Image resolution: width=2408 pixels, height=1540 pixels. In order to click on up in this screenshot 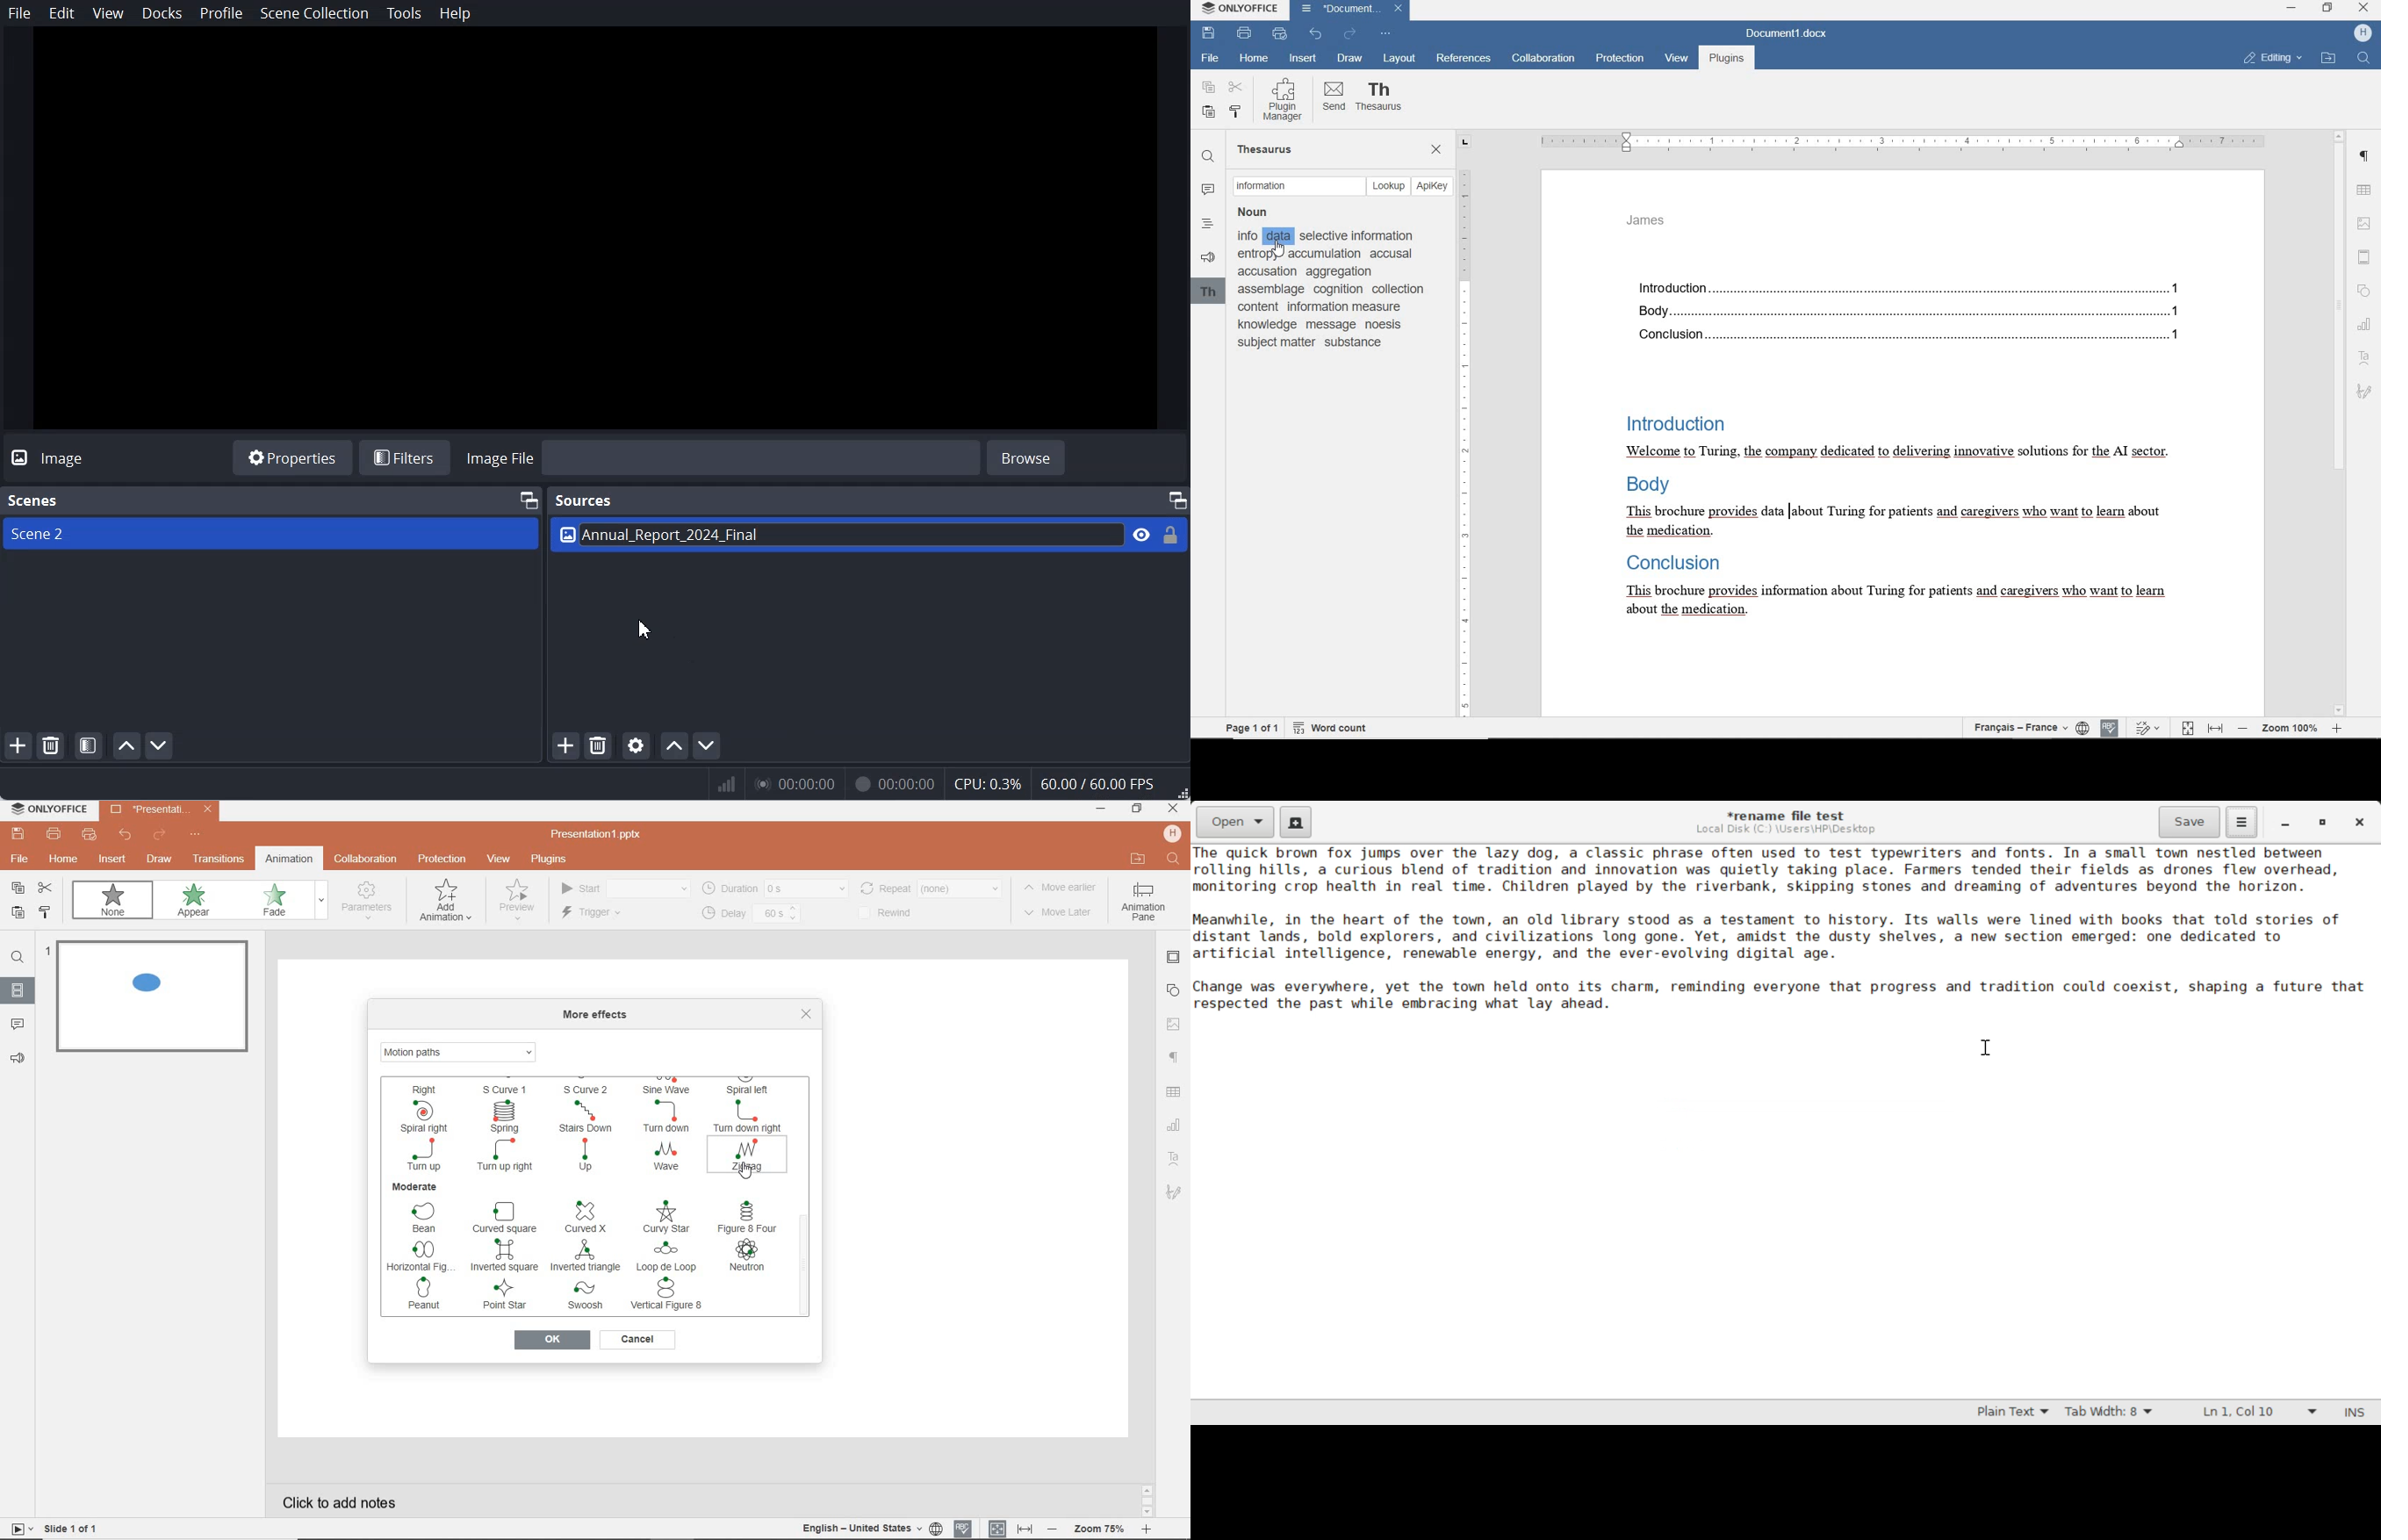, I will do `click(589, 1156)`.